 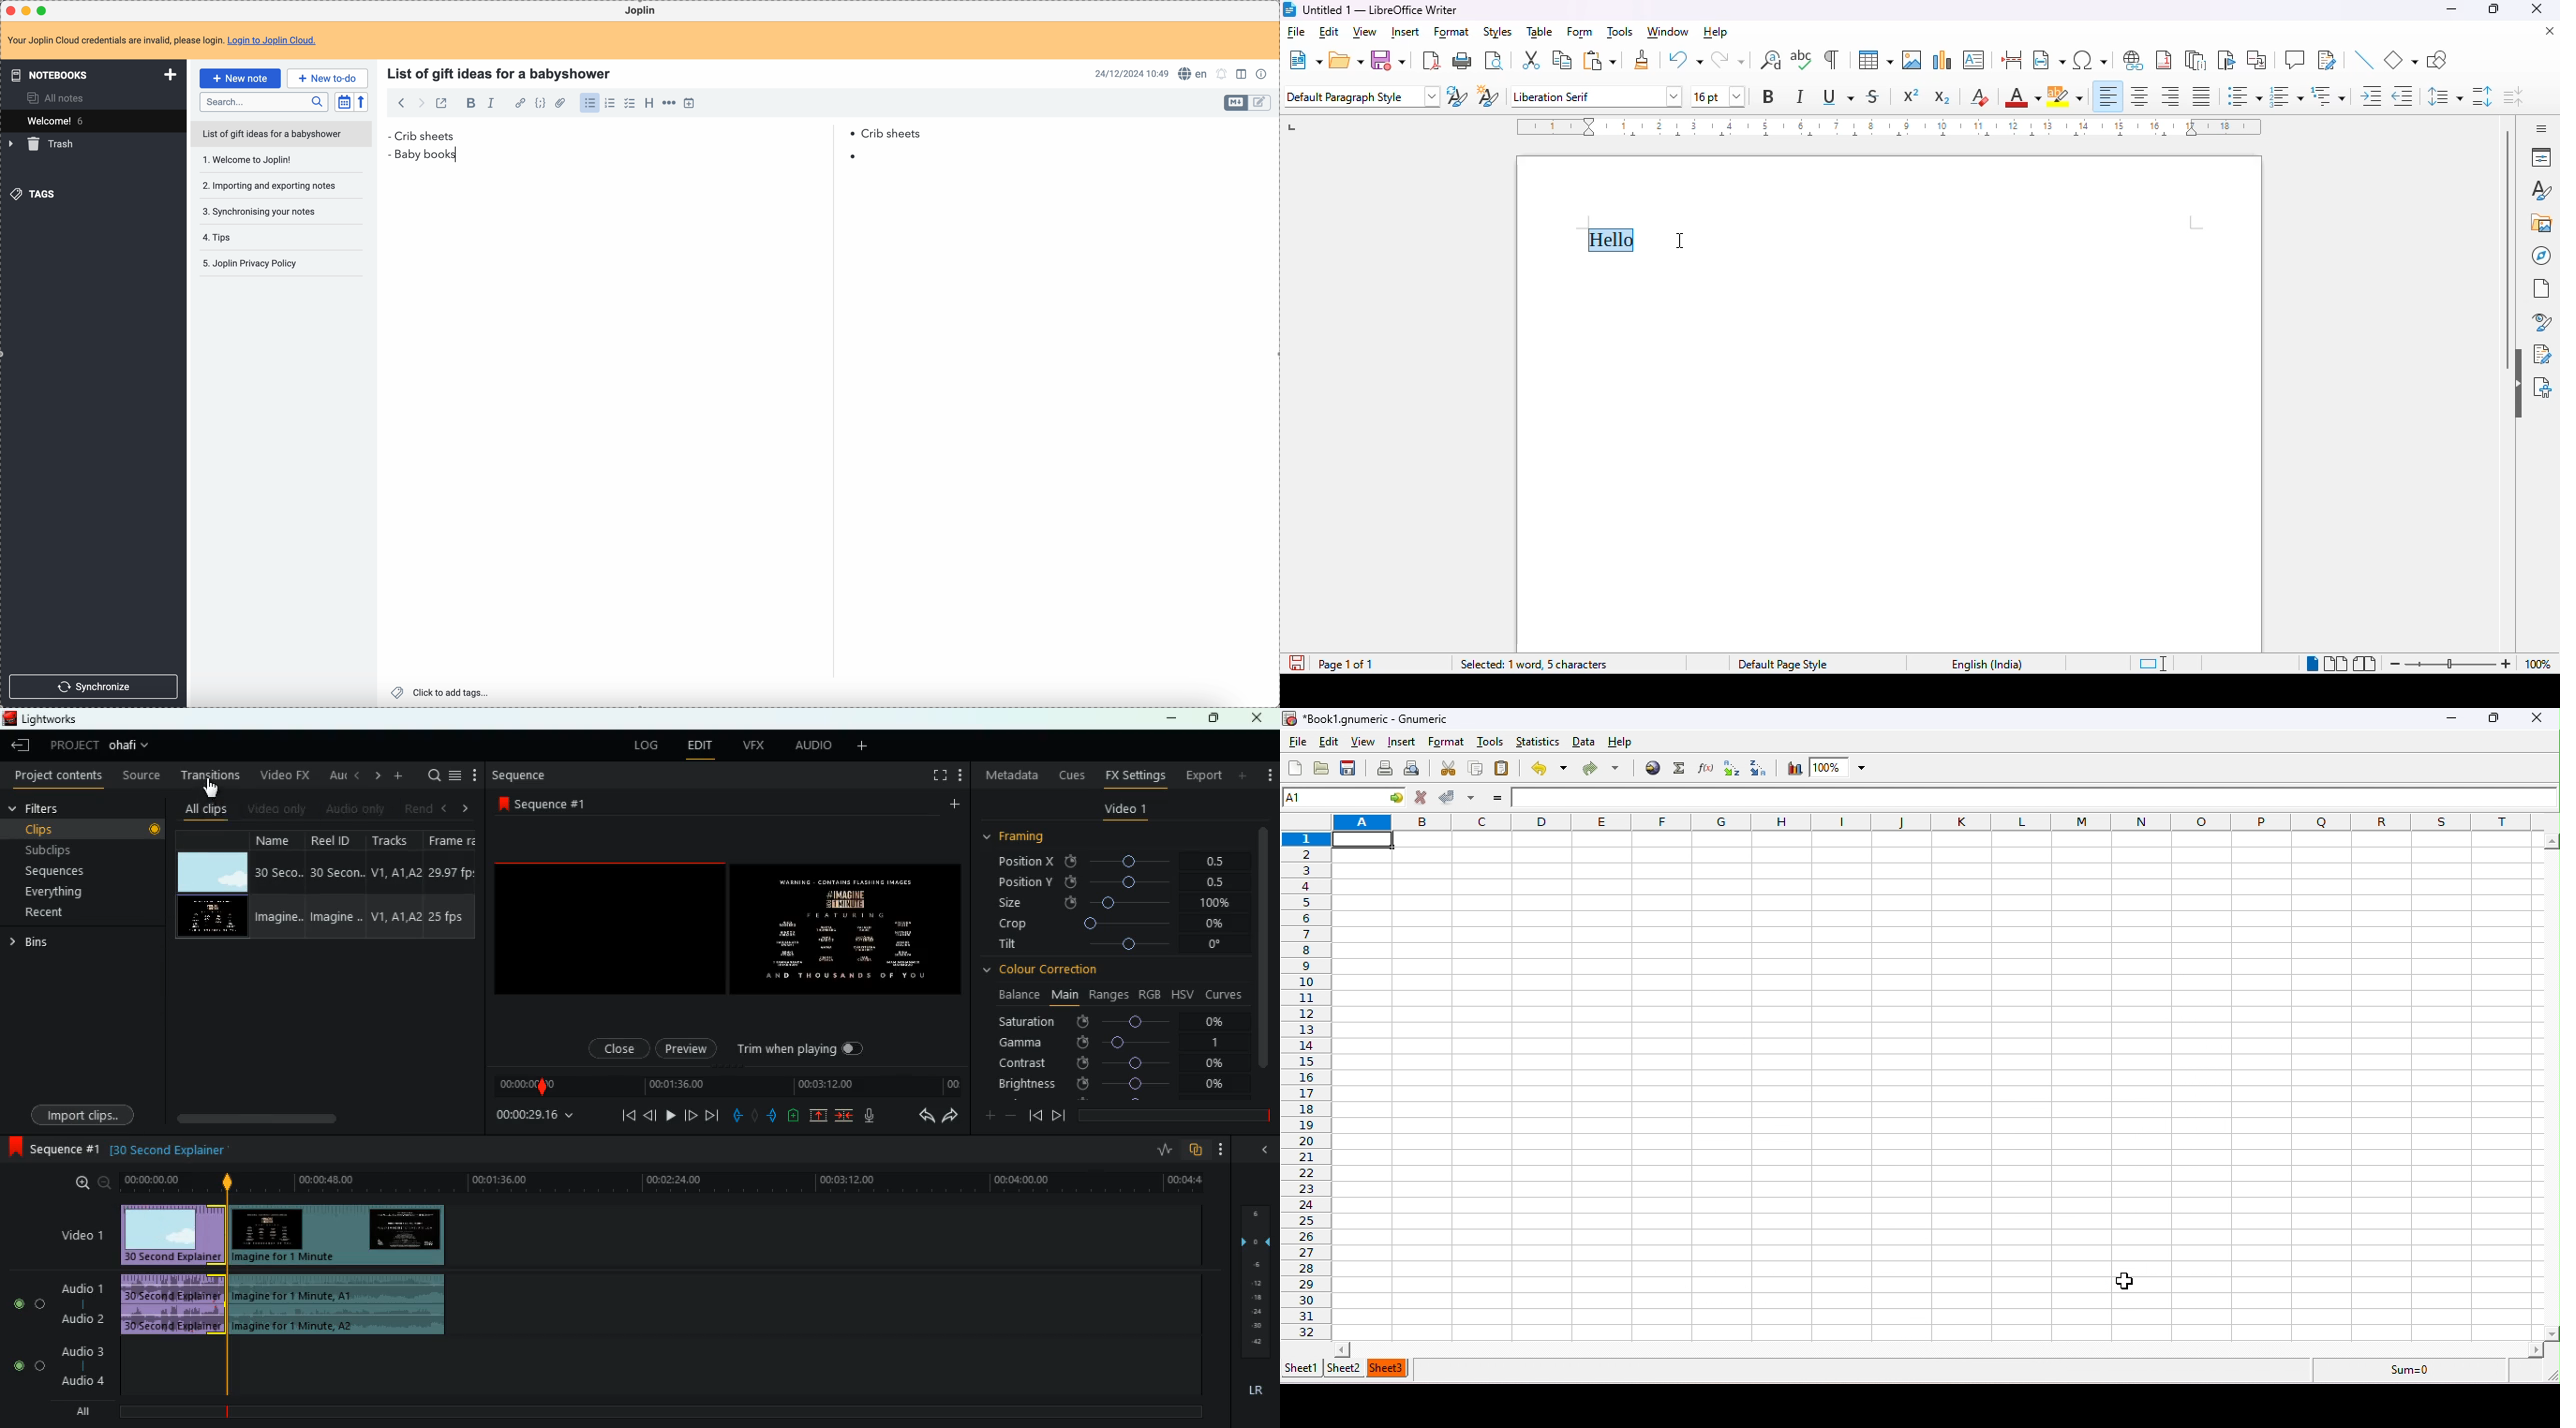 What do you see at coordinates (1782, 665) in the screenshot?
I see `default page style` at bounding box center [1782, 665].